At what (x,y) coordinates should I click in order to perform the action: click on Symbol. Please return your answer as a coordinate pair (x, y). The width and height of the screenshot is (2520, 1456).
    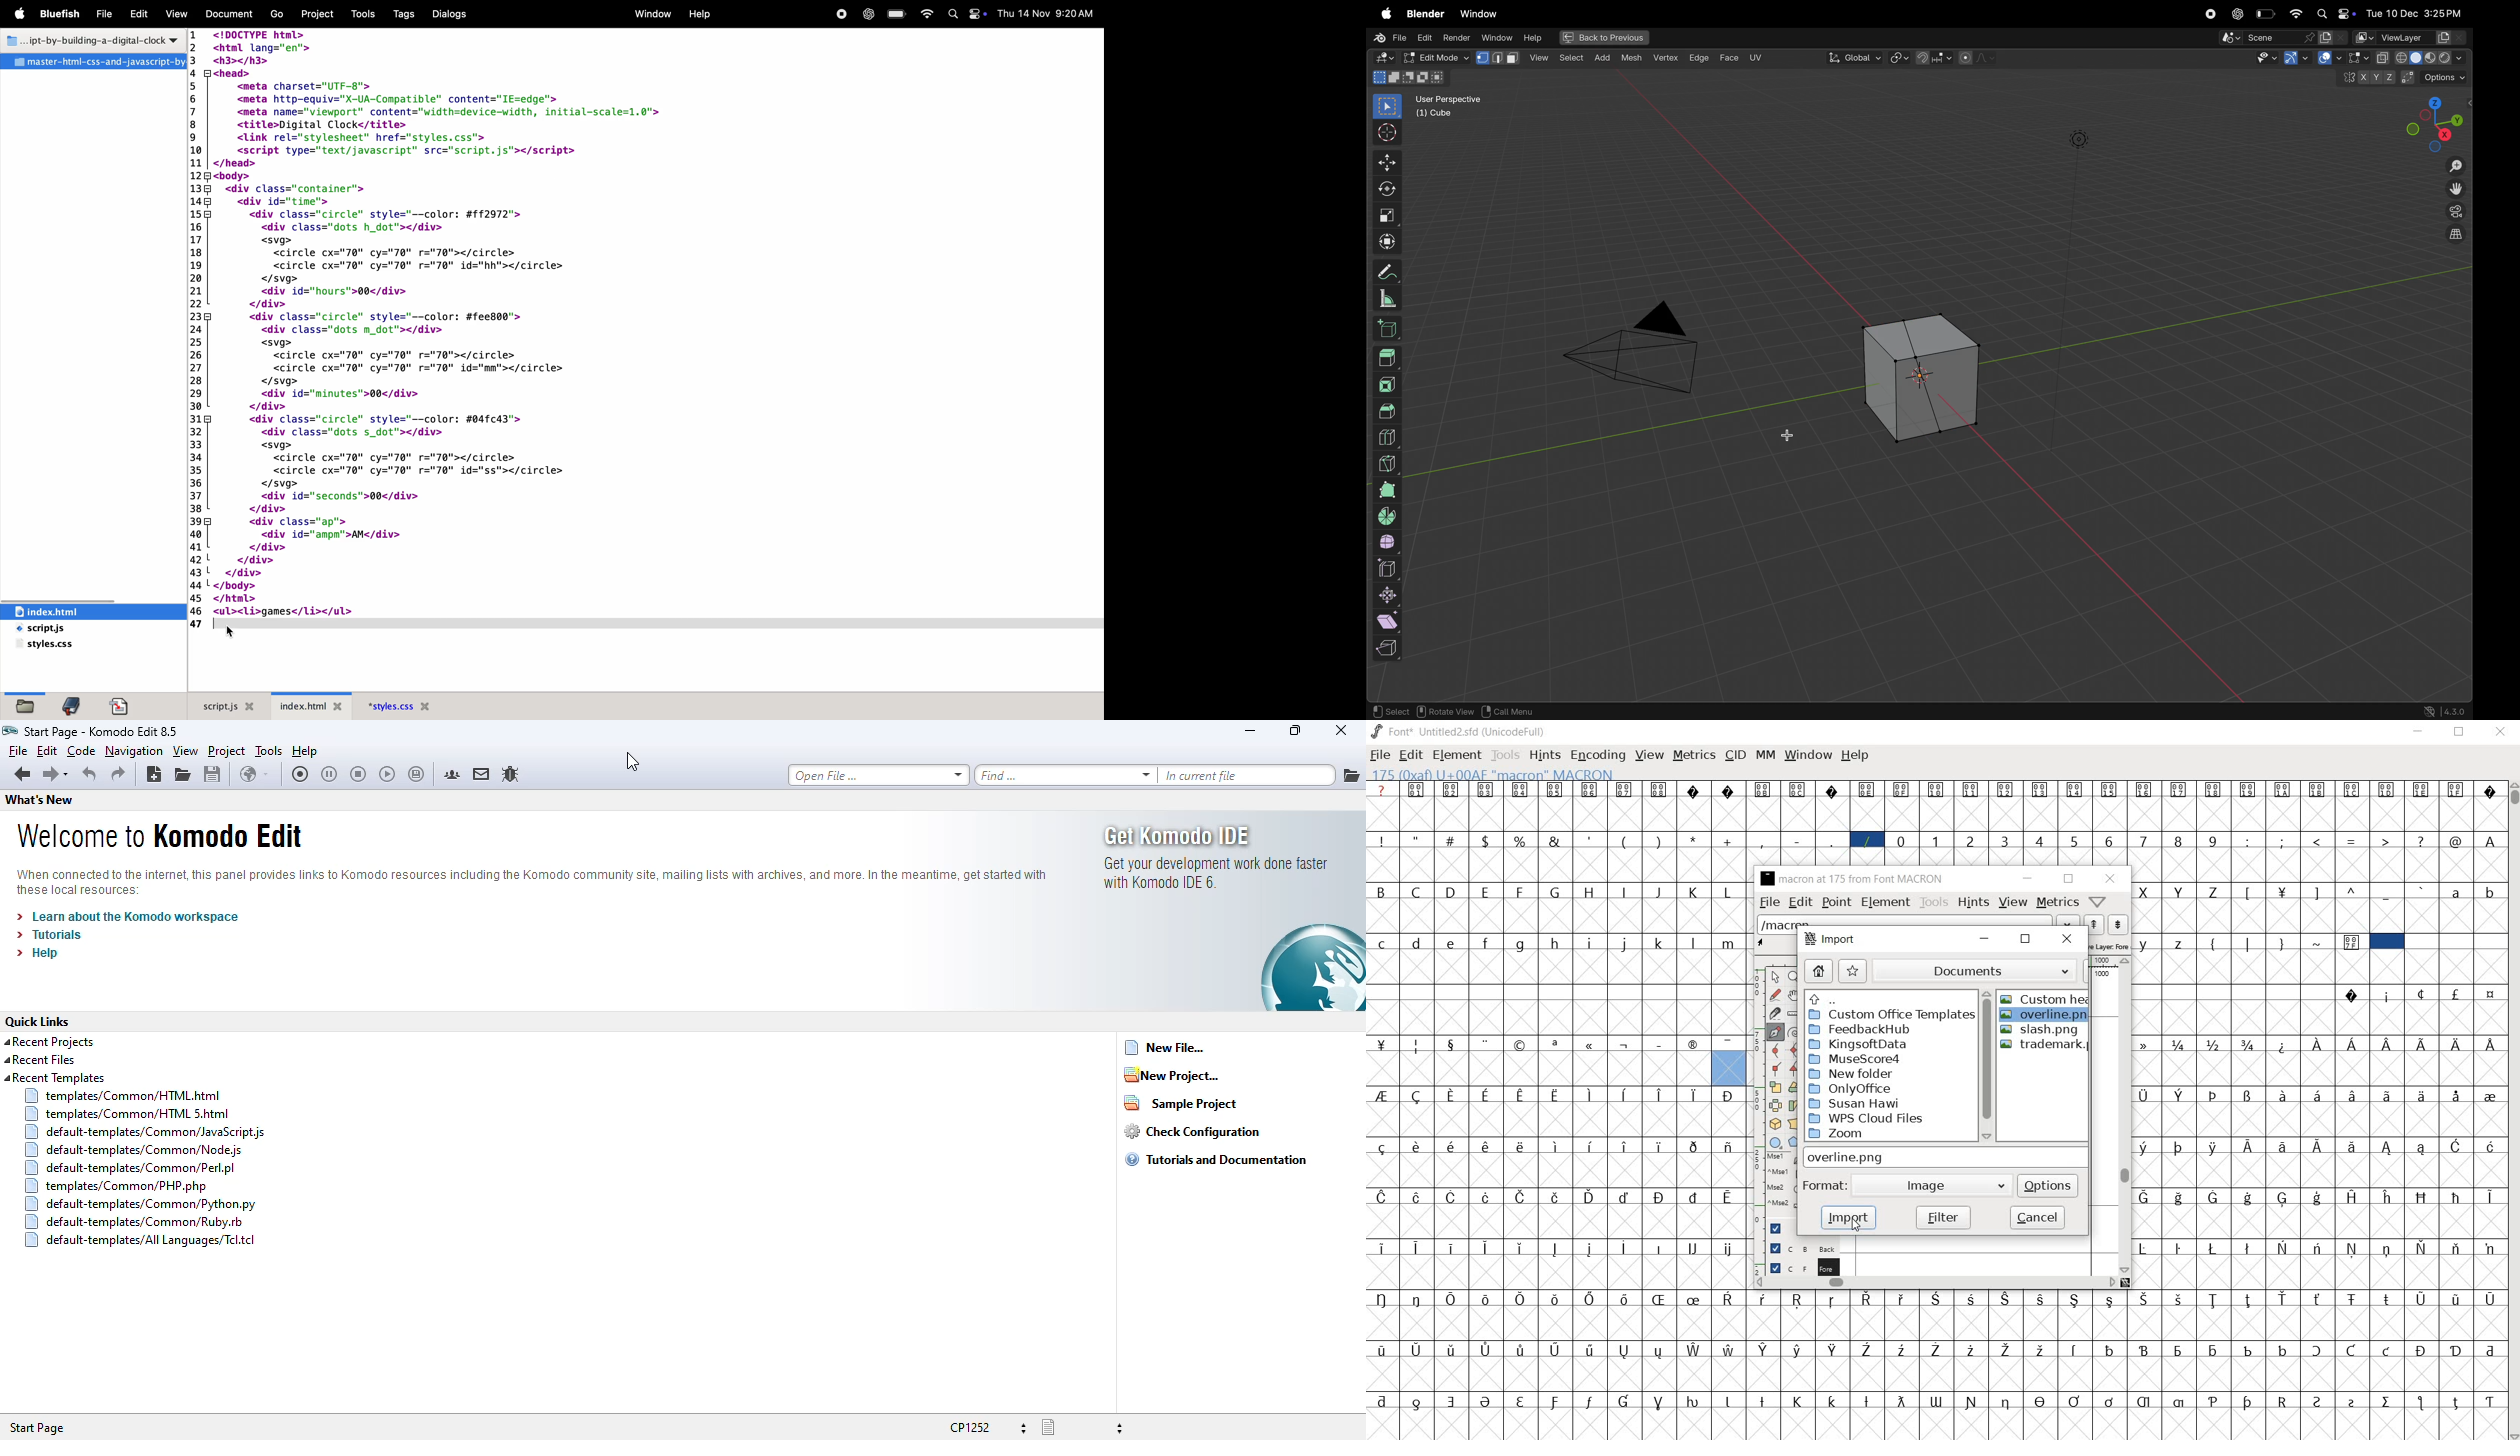
    Looking at the image, I should click on (1419, 1299).